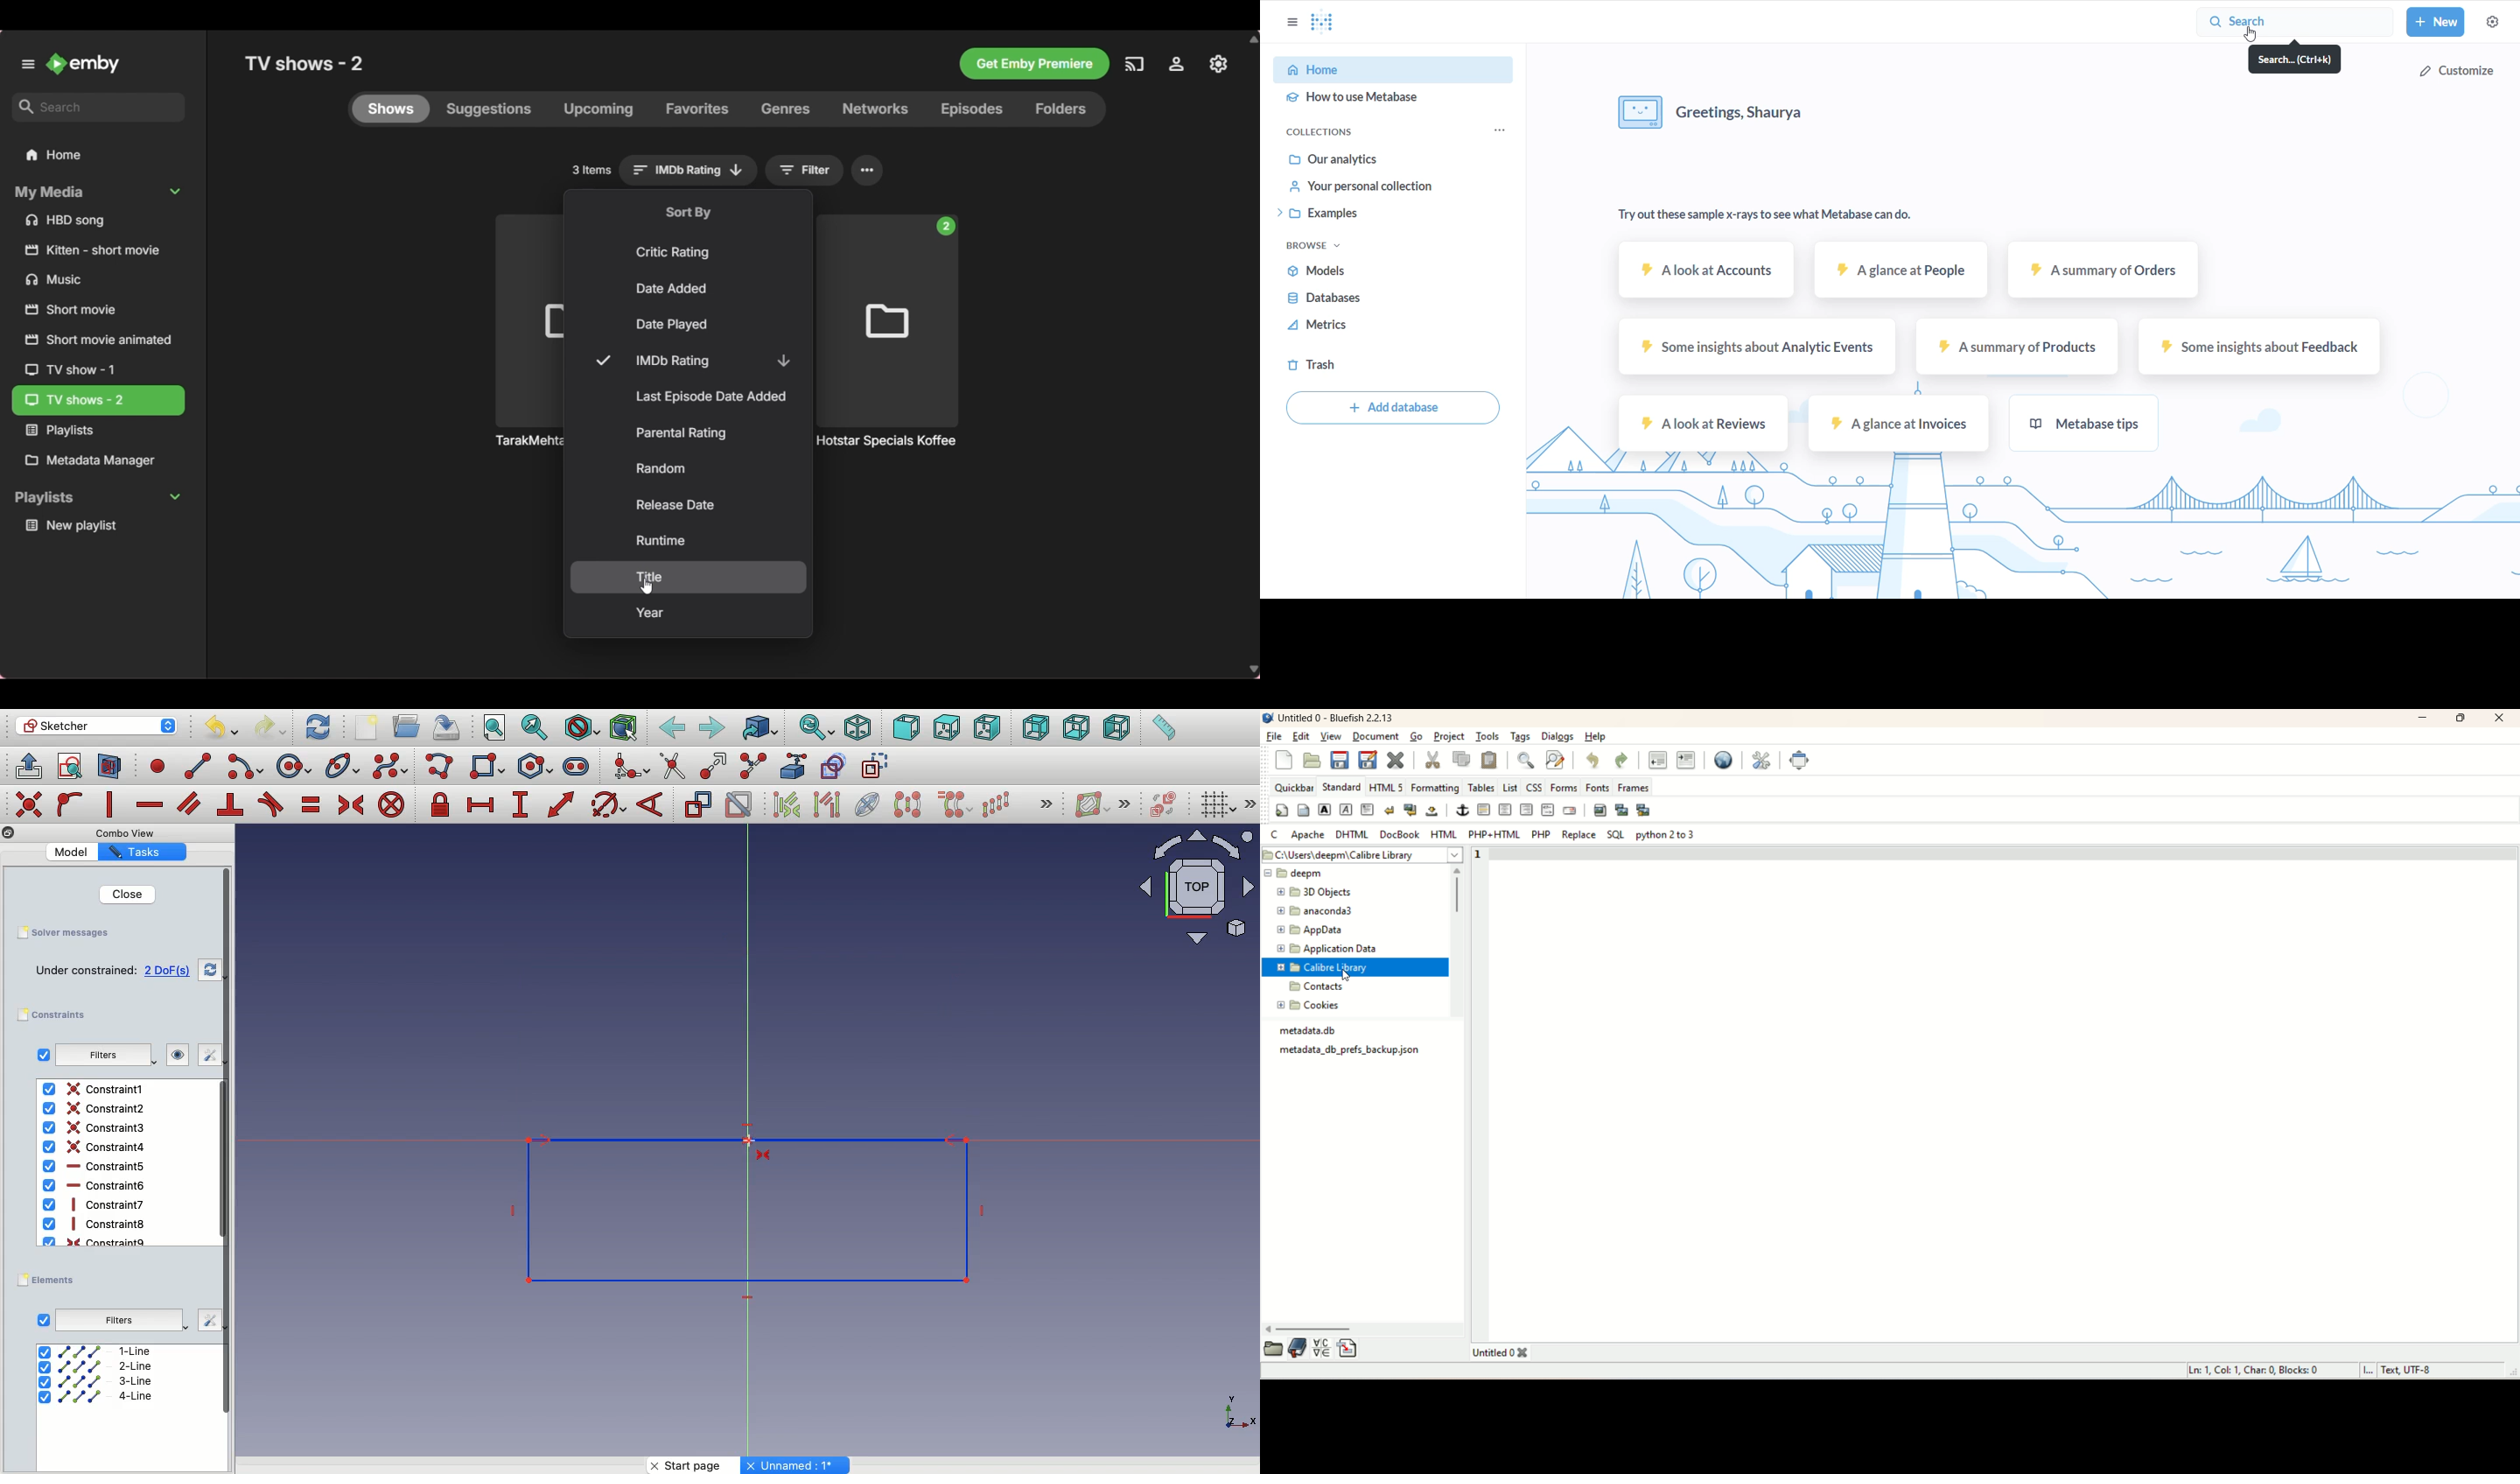 This screenshot has width=2520, height=1484. What do you see at coordinates (890, 448) in the screenshot?
I see `TV shows sorted according to IMDb rating in ascending order` at bounding box center [890, 448].